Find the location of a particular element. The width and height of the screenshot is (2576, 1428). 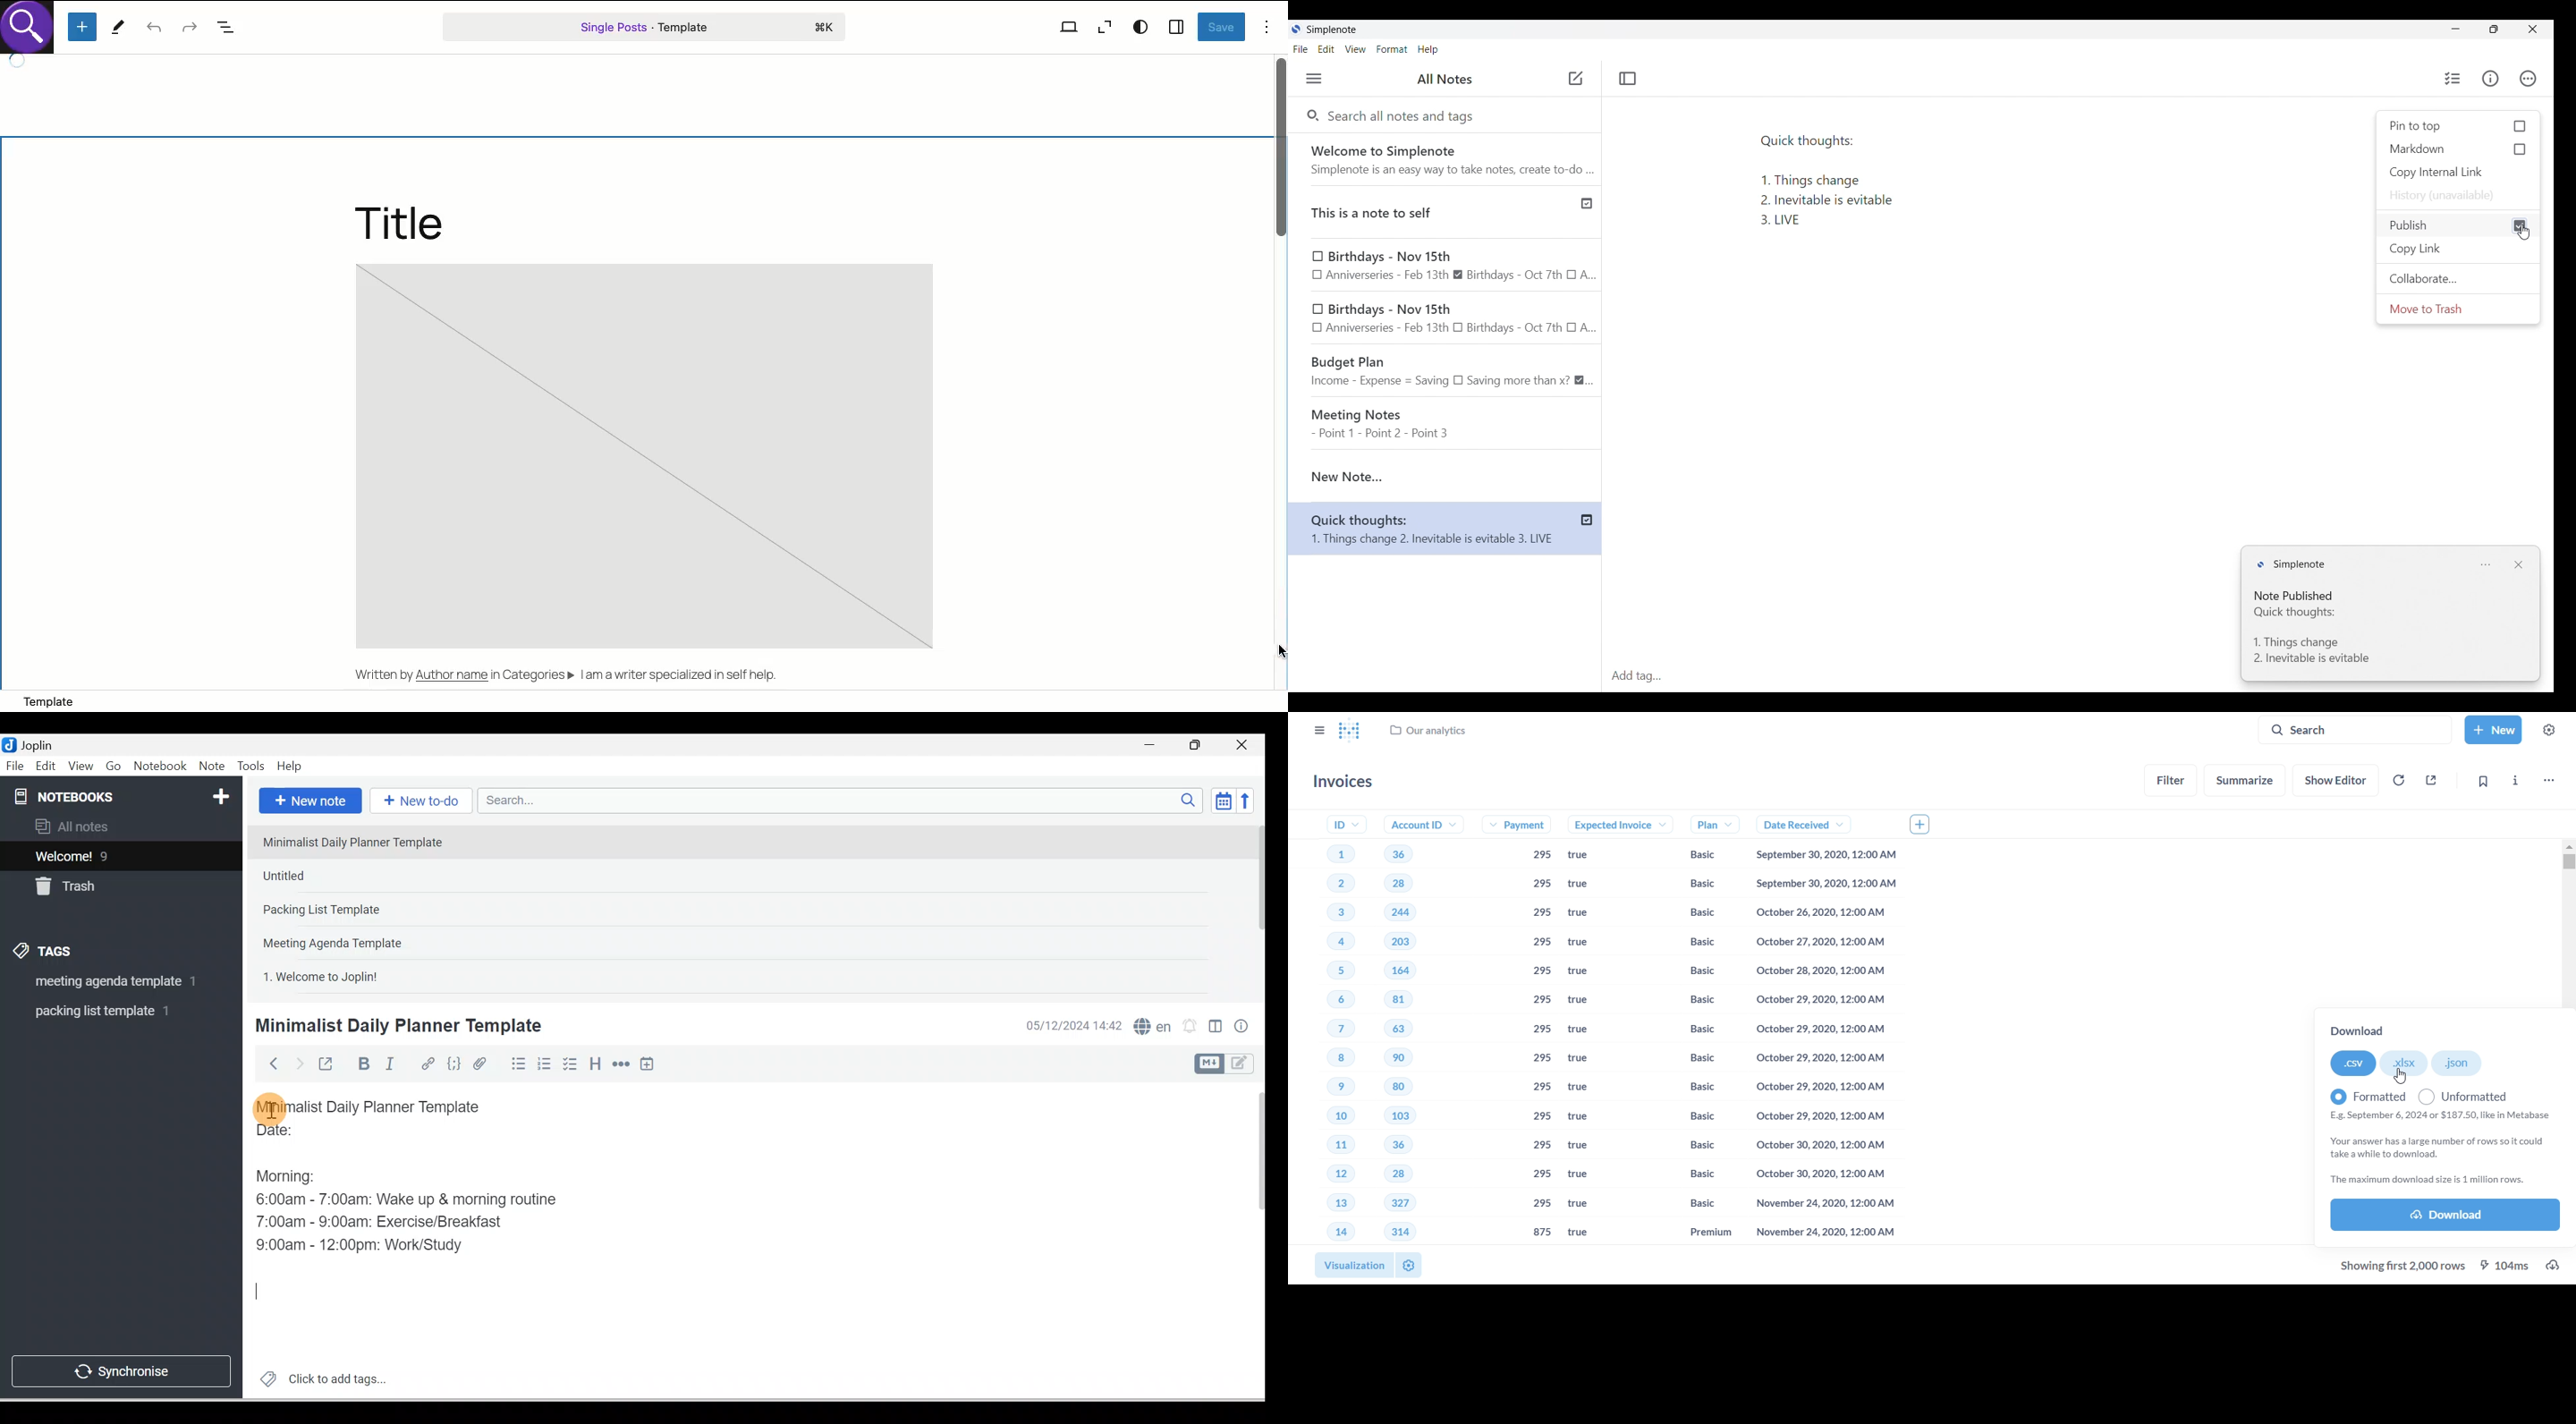

cursor is located at coordinates (1271, 649).